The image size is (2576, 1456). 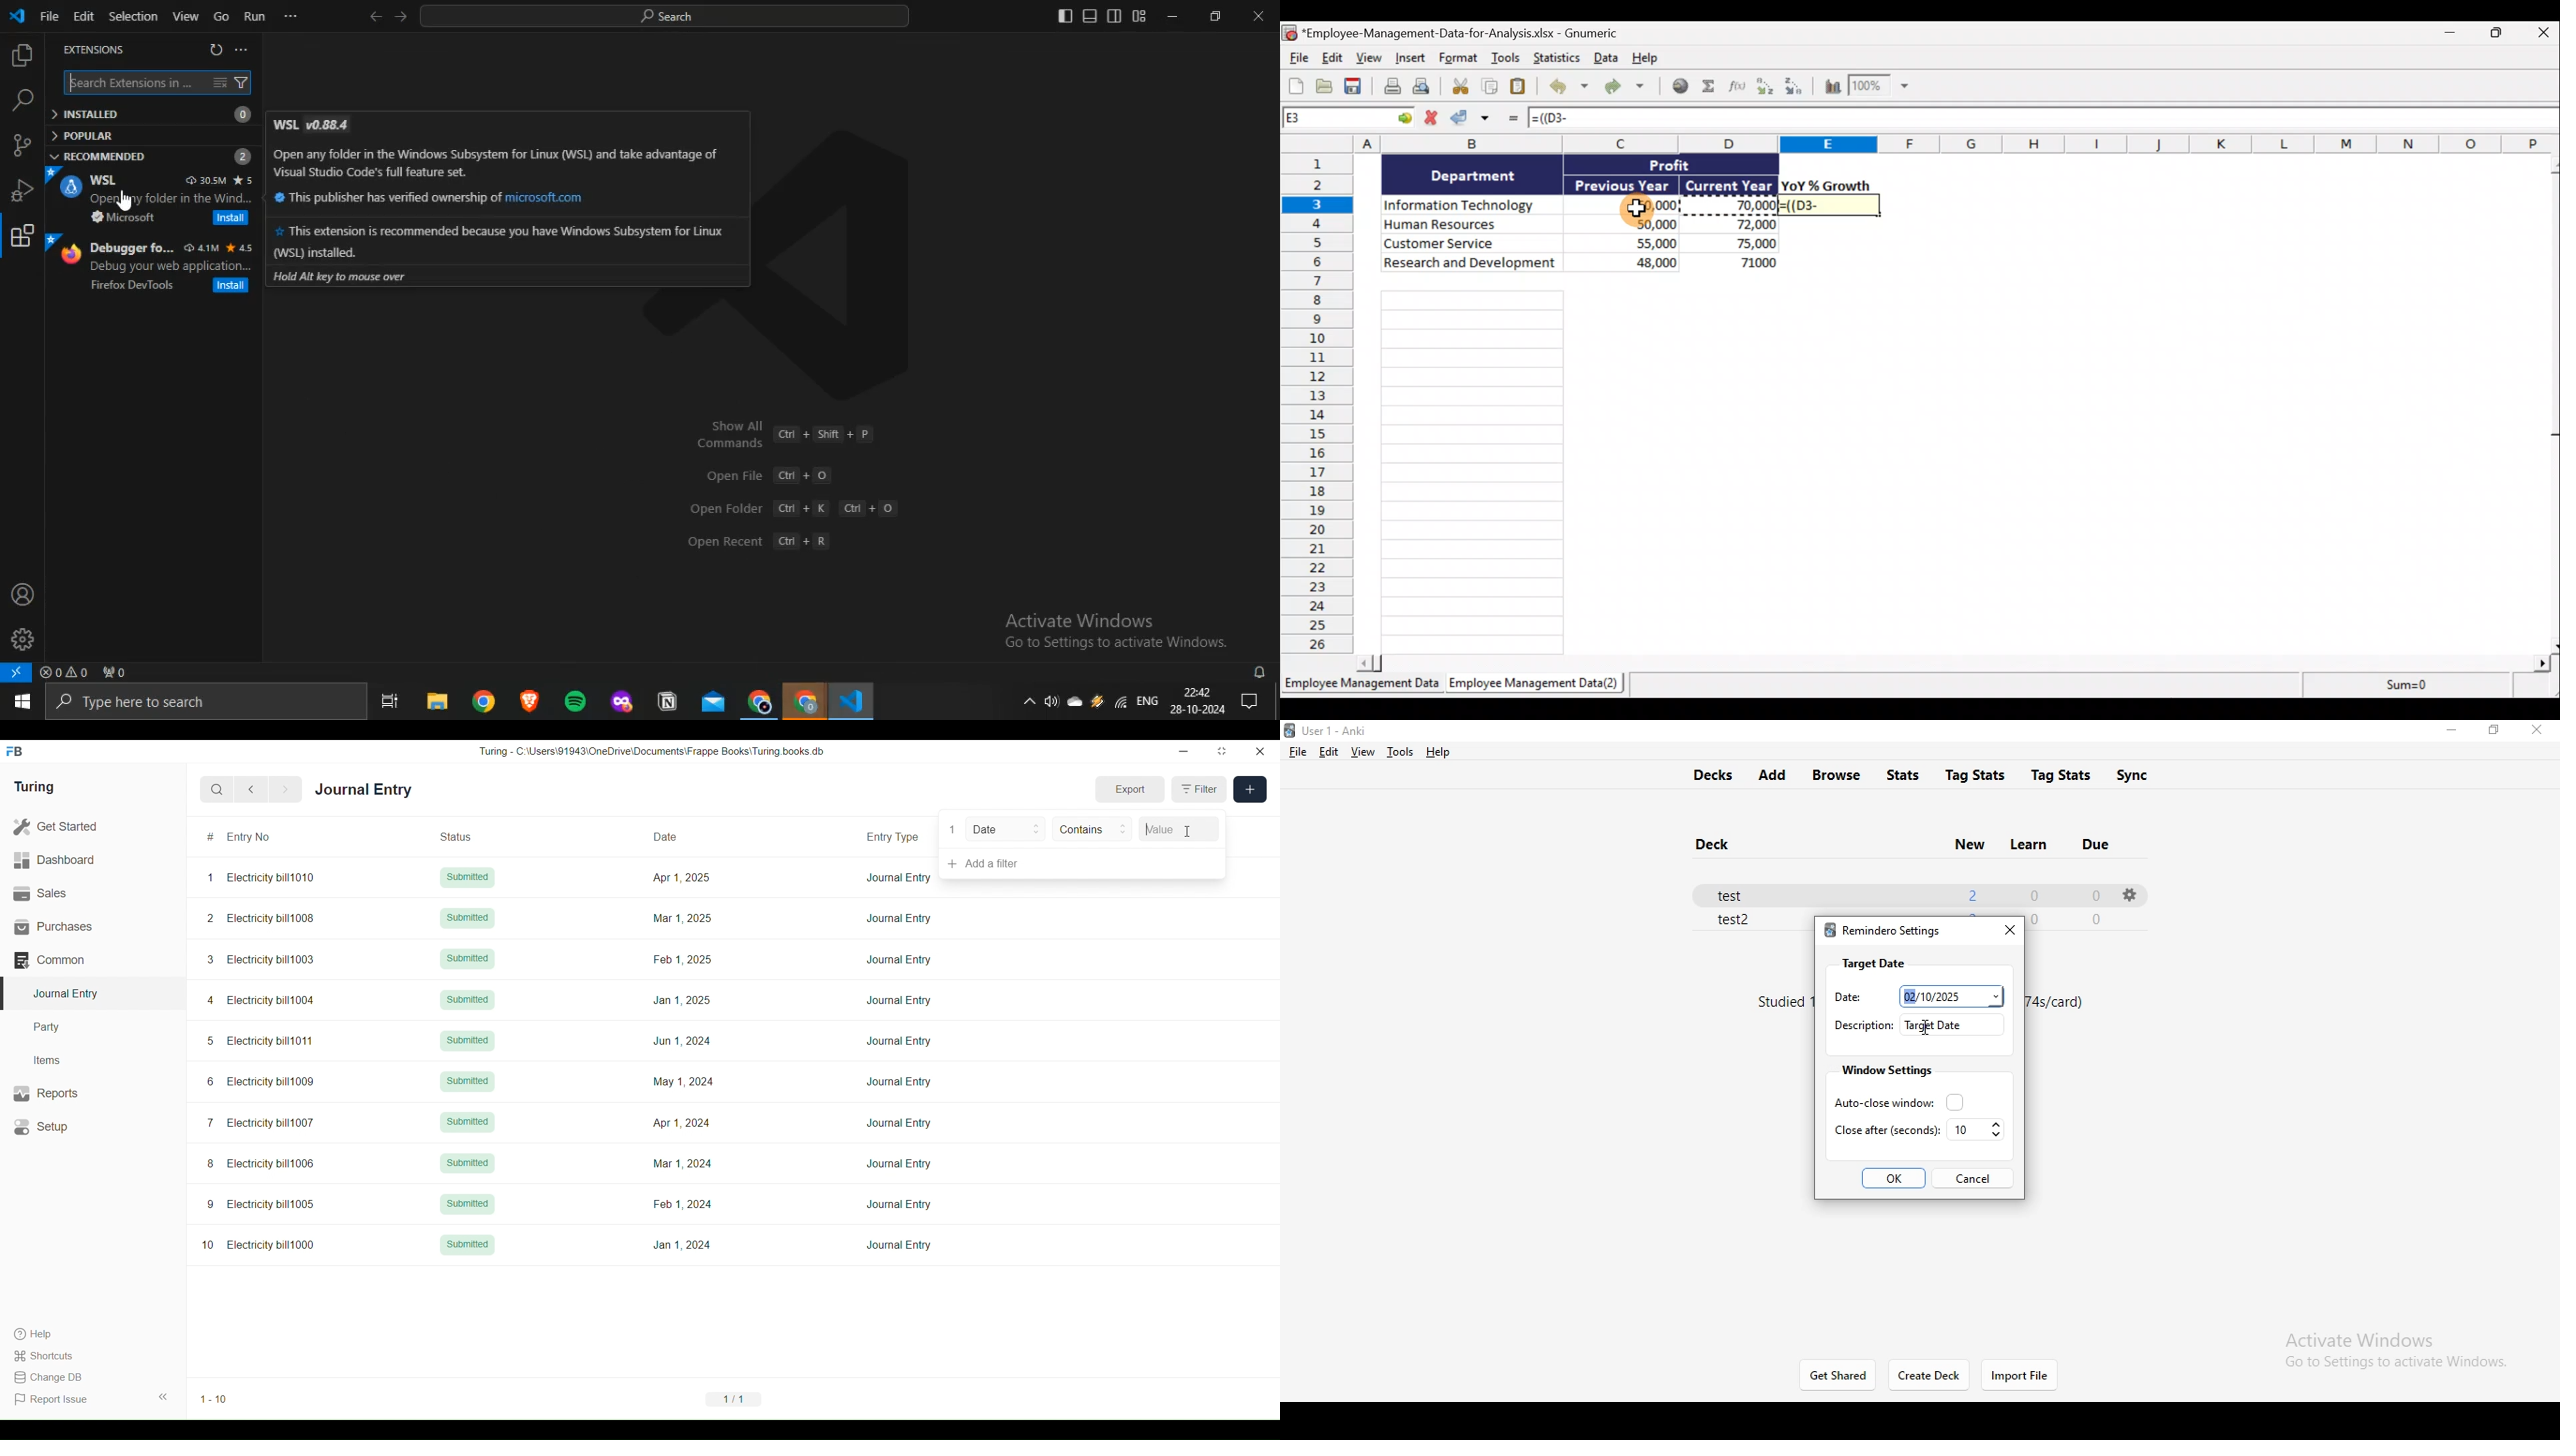 I want to click on import, so click(x=2019, y=1376).